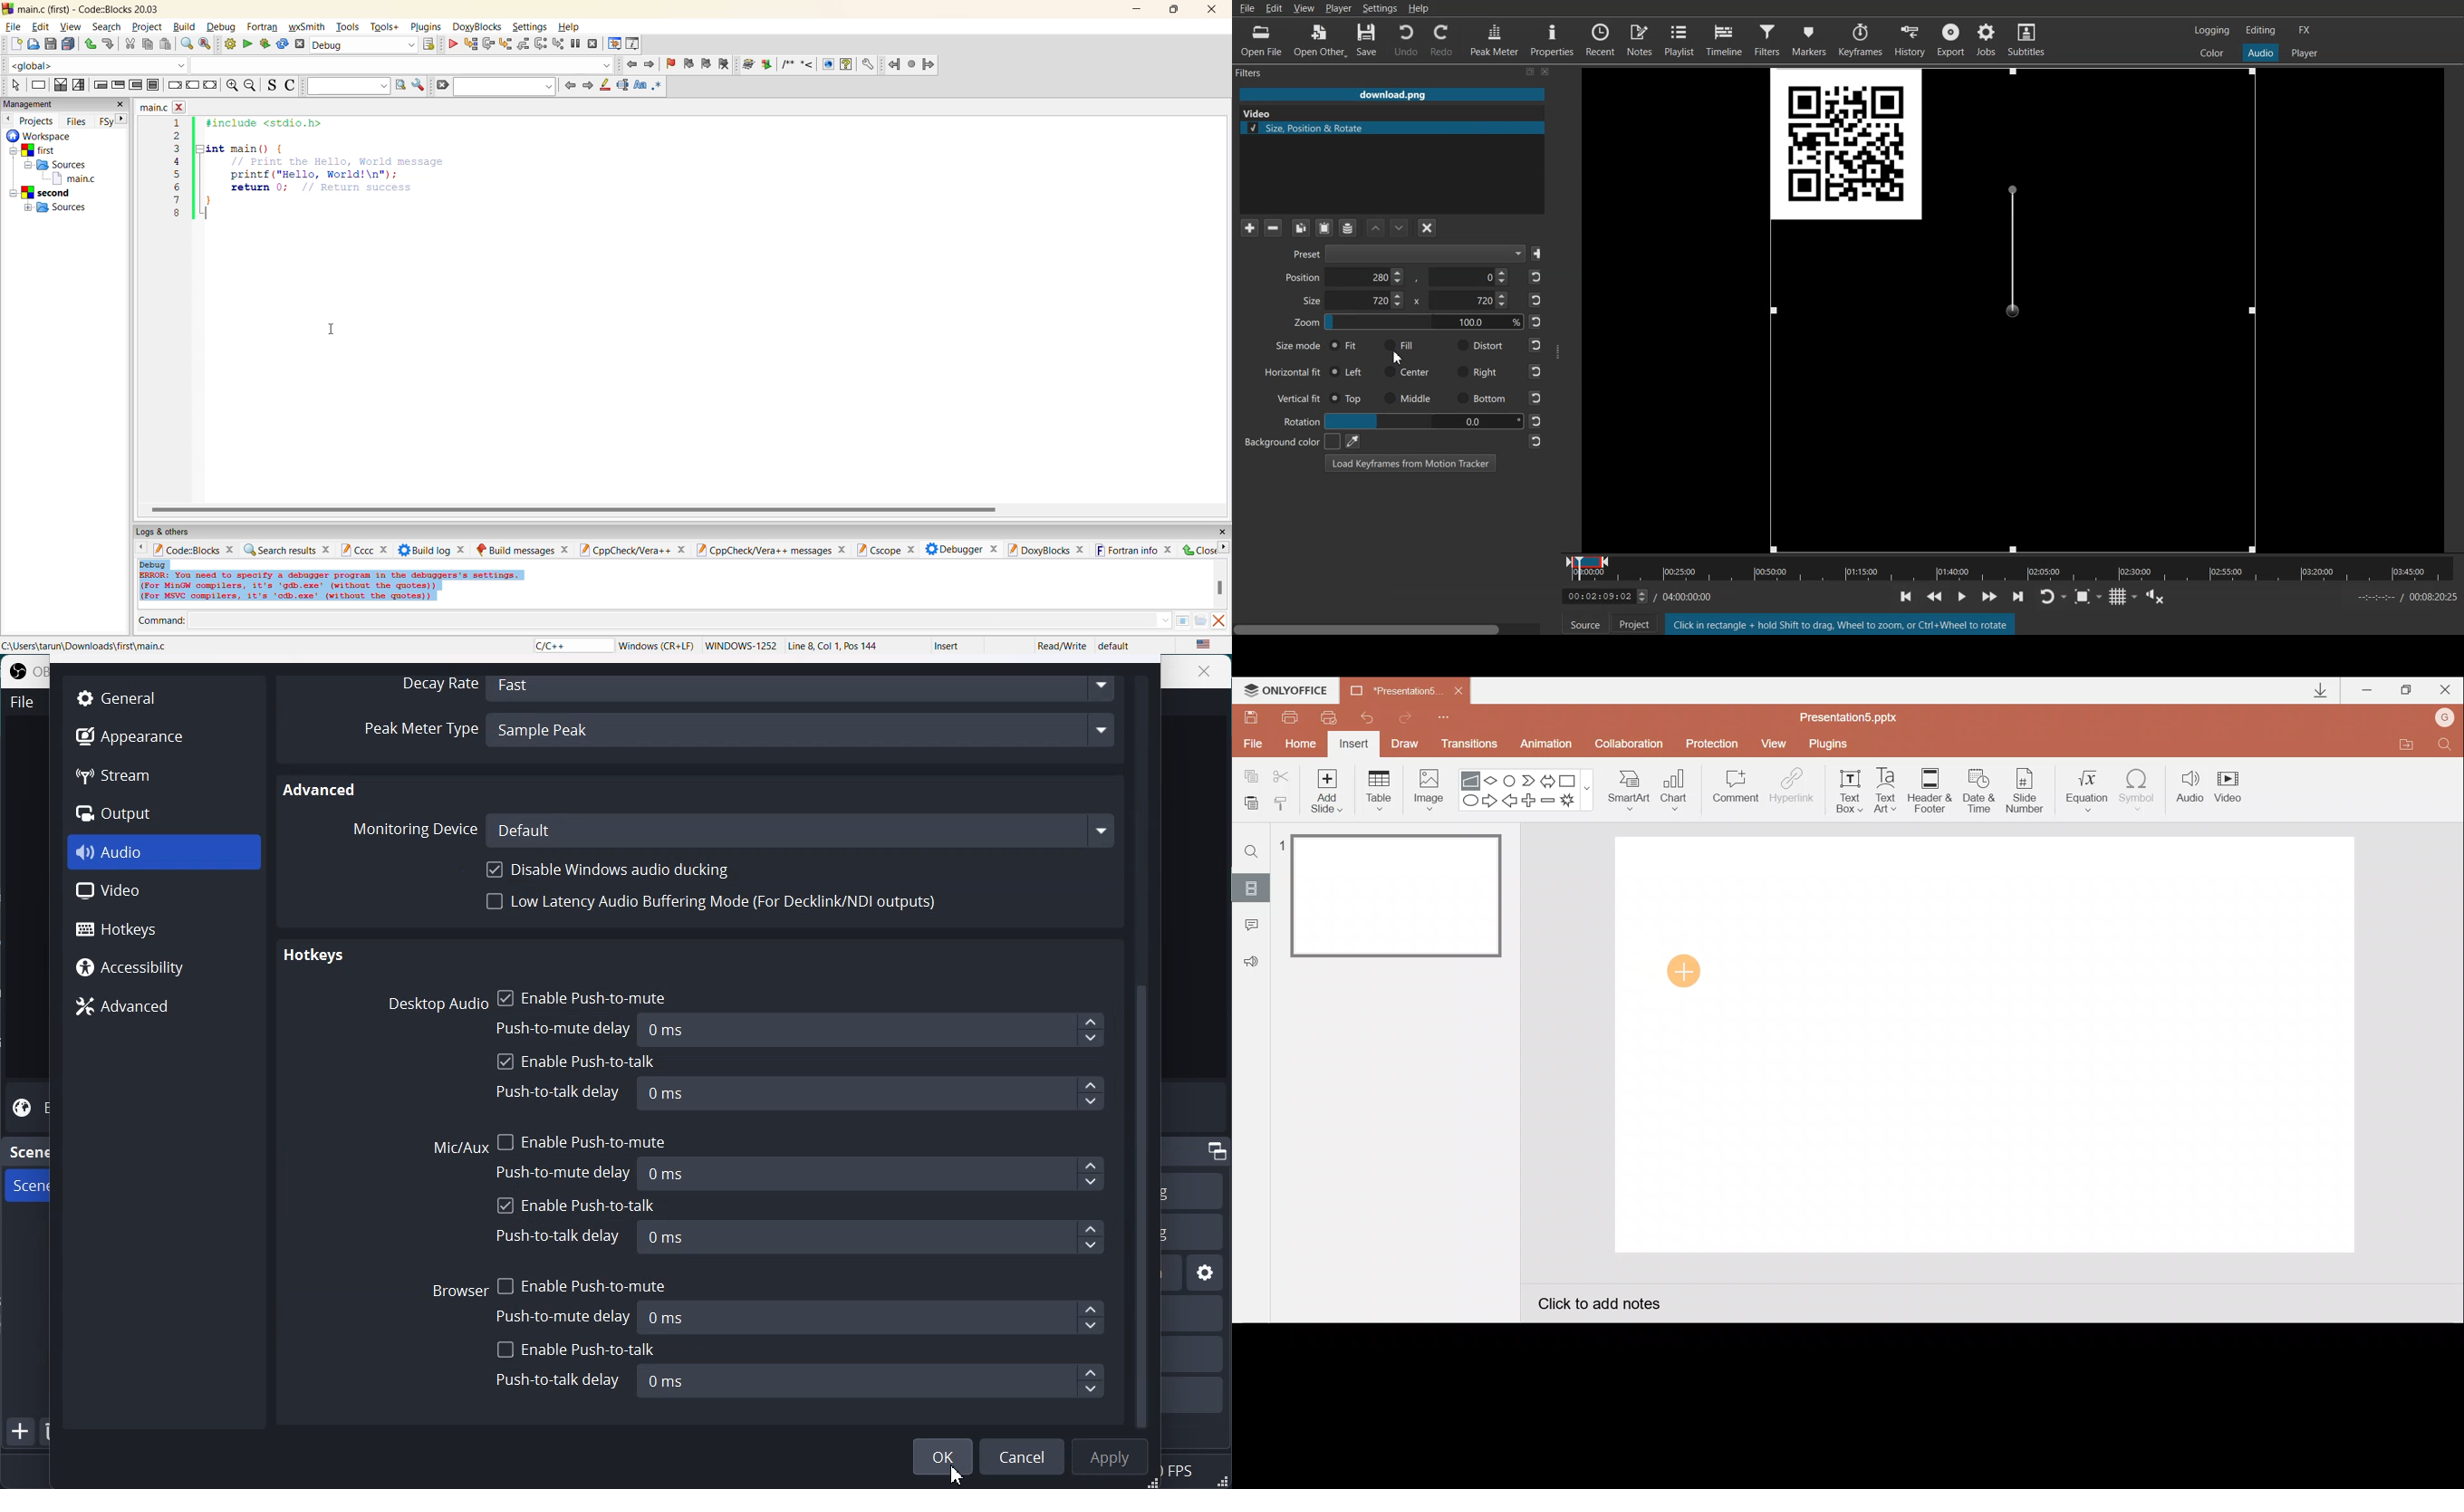  I want to click on Switch to the Player one layout, so click(2306, 53).